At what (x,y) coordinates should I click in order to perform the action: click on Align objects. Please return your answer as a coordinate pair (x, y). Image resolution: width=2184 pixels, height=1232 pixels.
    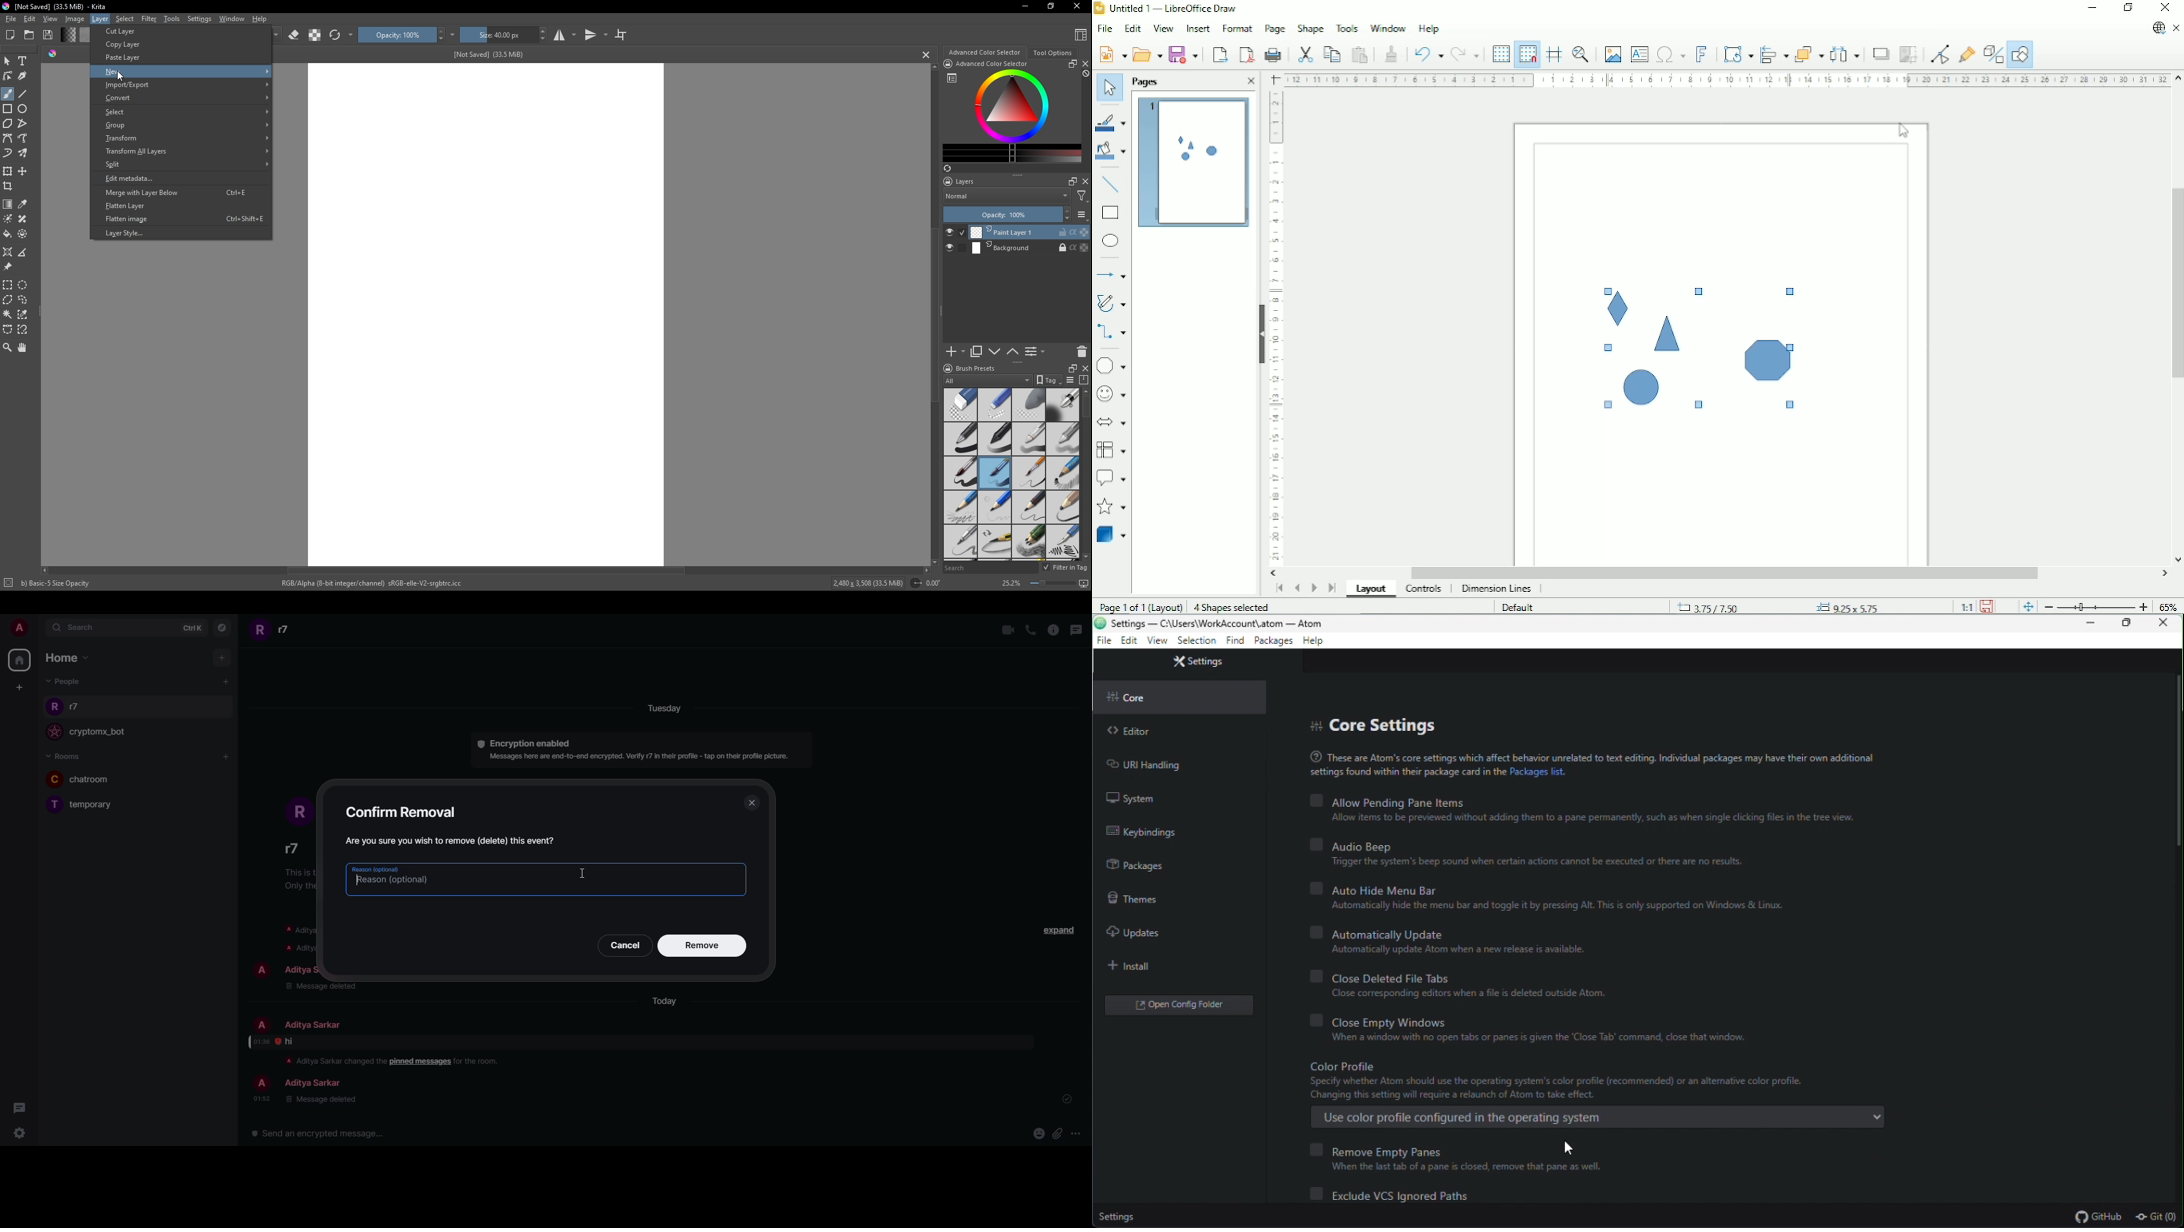
    Looking at the image, I should click on (1773, 54).